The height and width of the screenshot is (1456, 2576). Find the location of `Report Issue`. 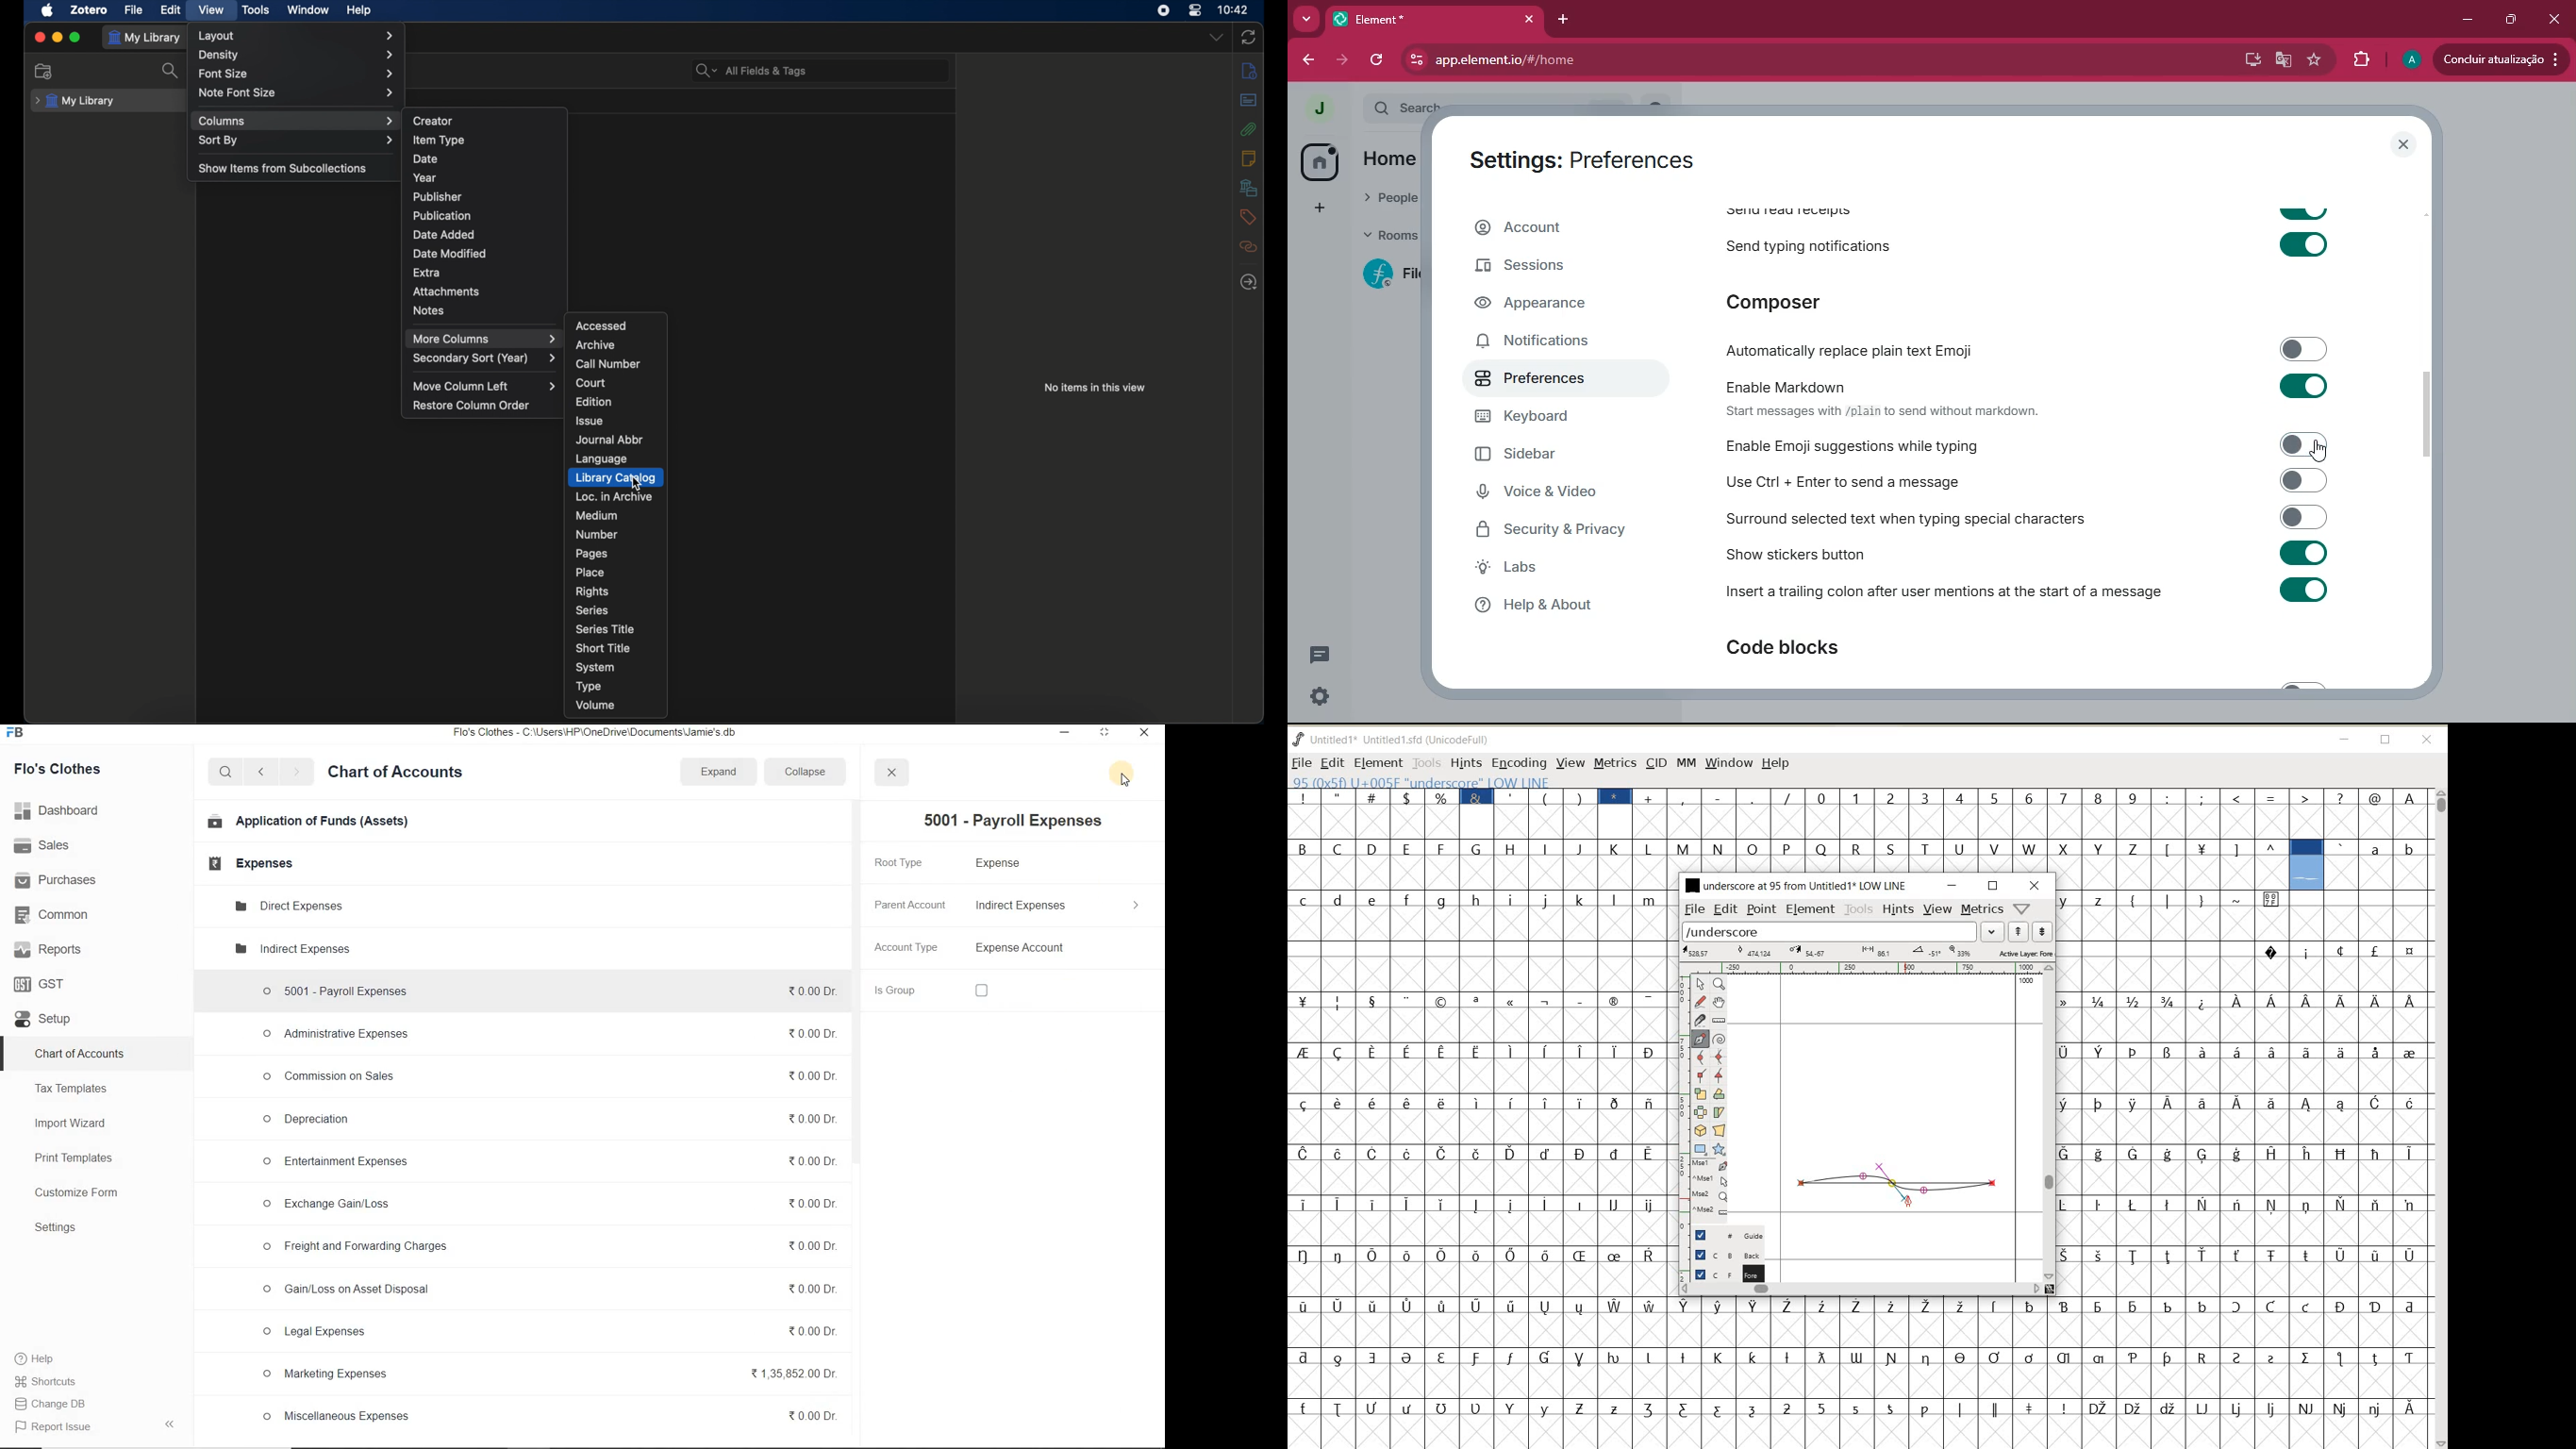

Report Issue is located at coordinates (50, 1427).